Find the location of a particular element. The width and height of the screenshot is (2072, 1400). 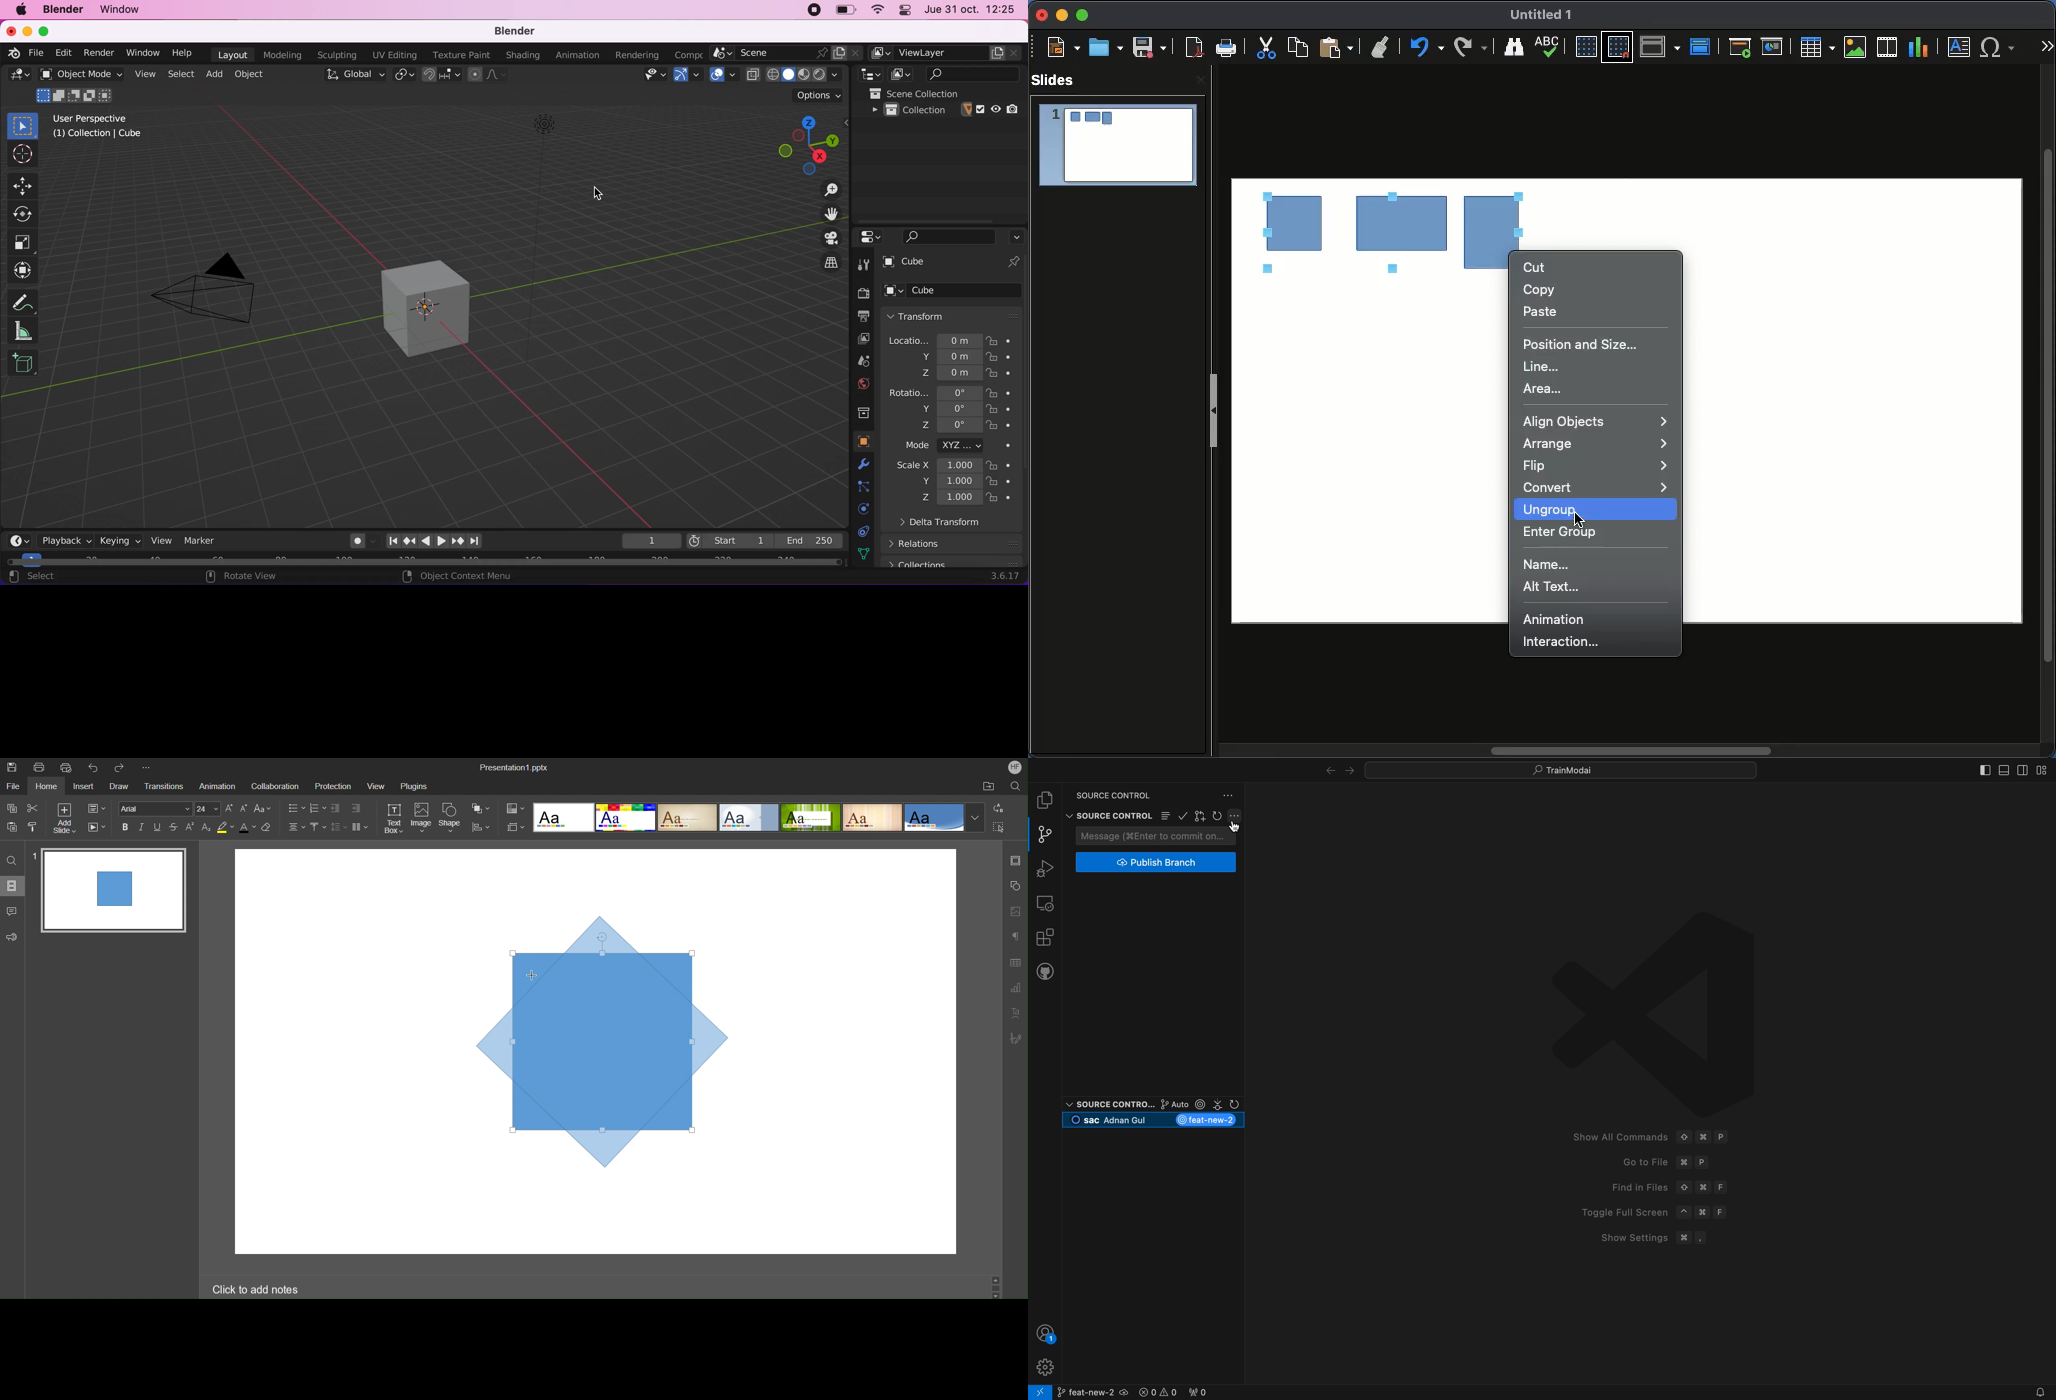

blender is located at coordinates (520, 31).